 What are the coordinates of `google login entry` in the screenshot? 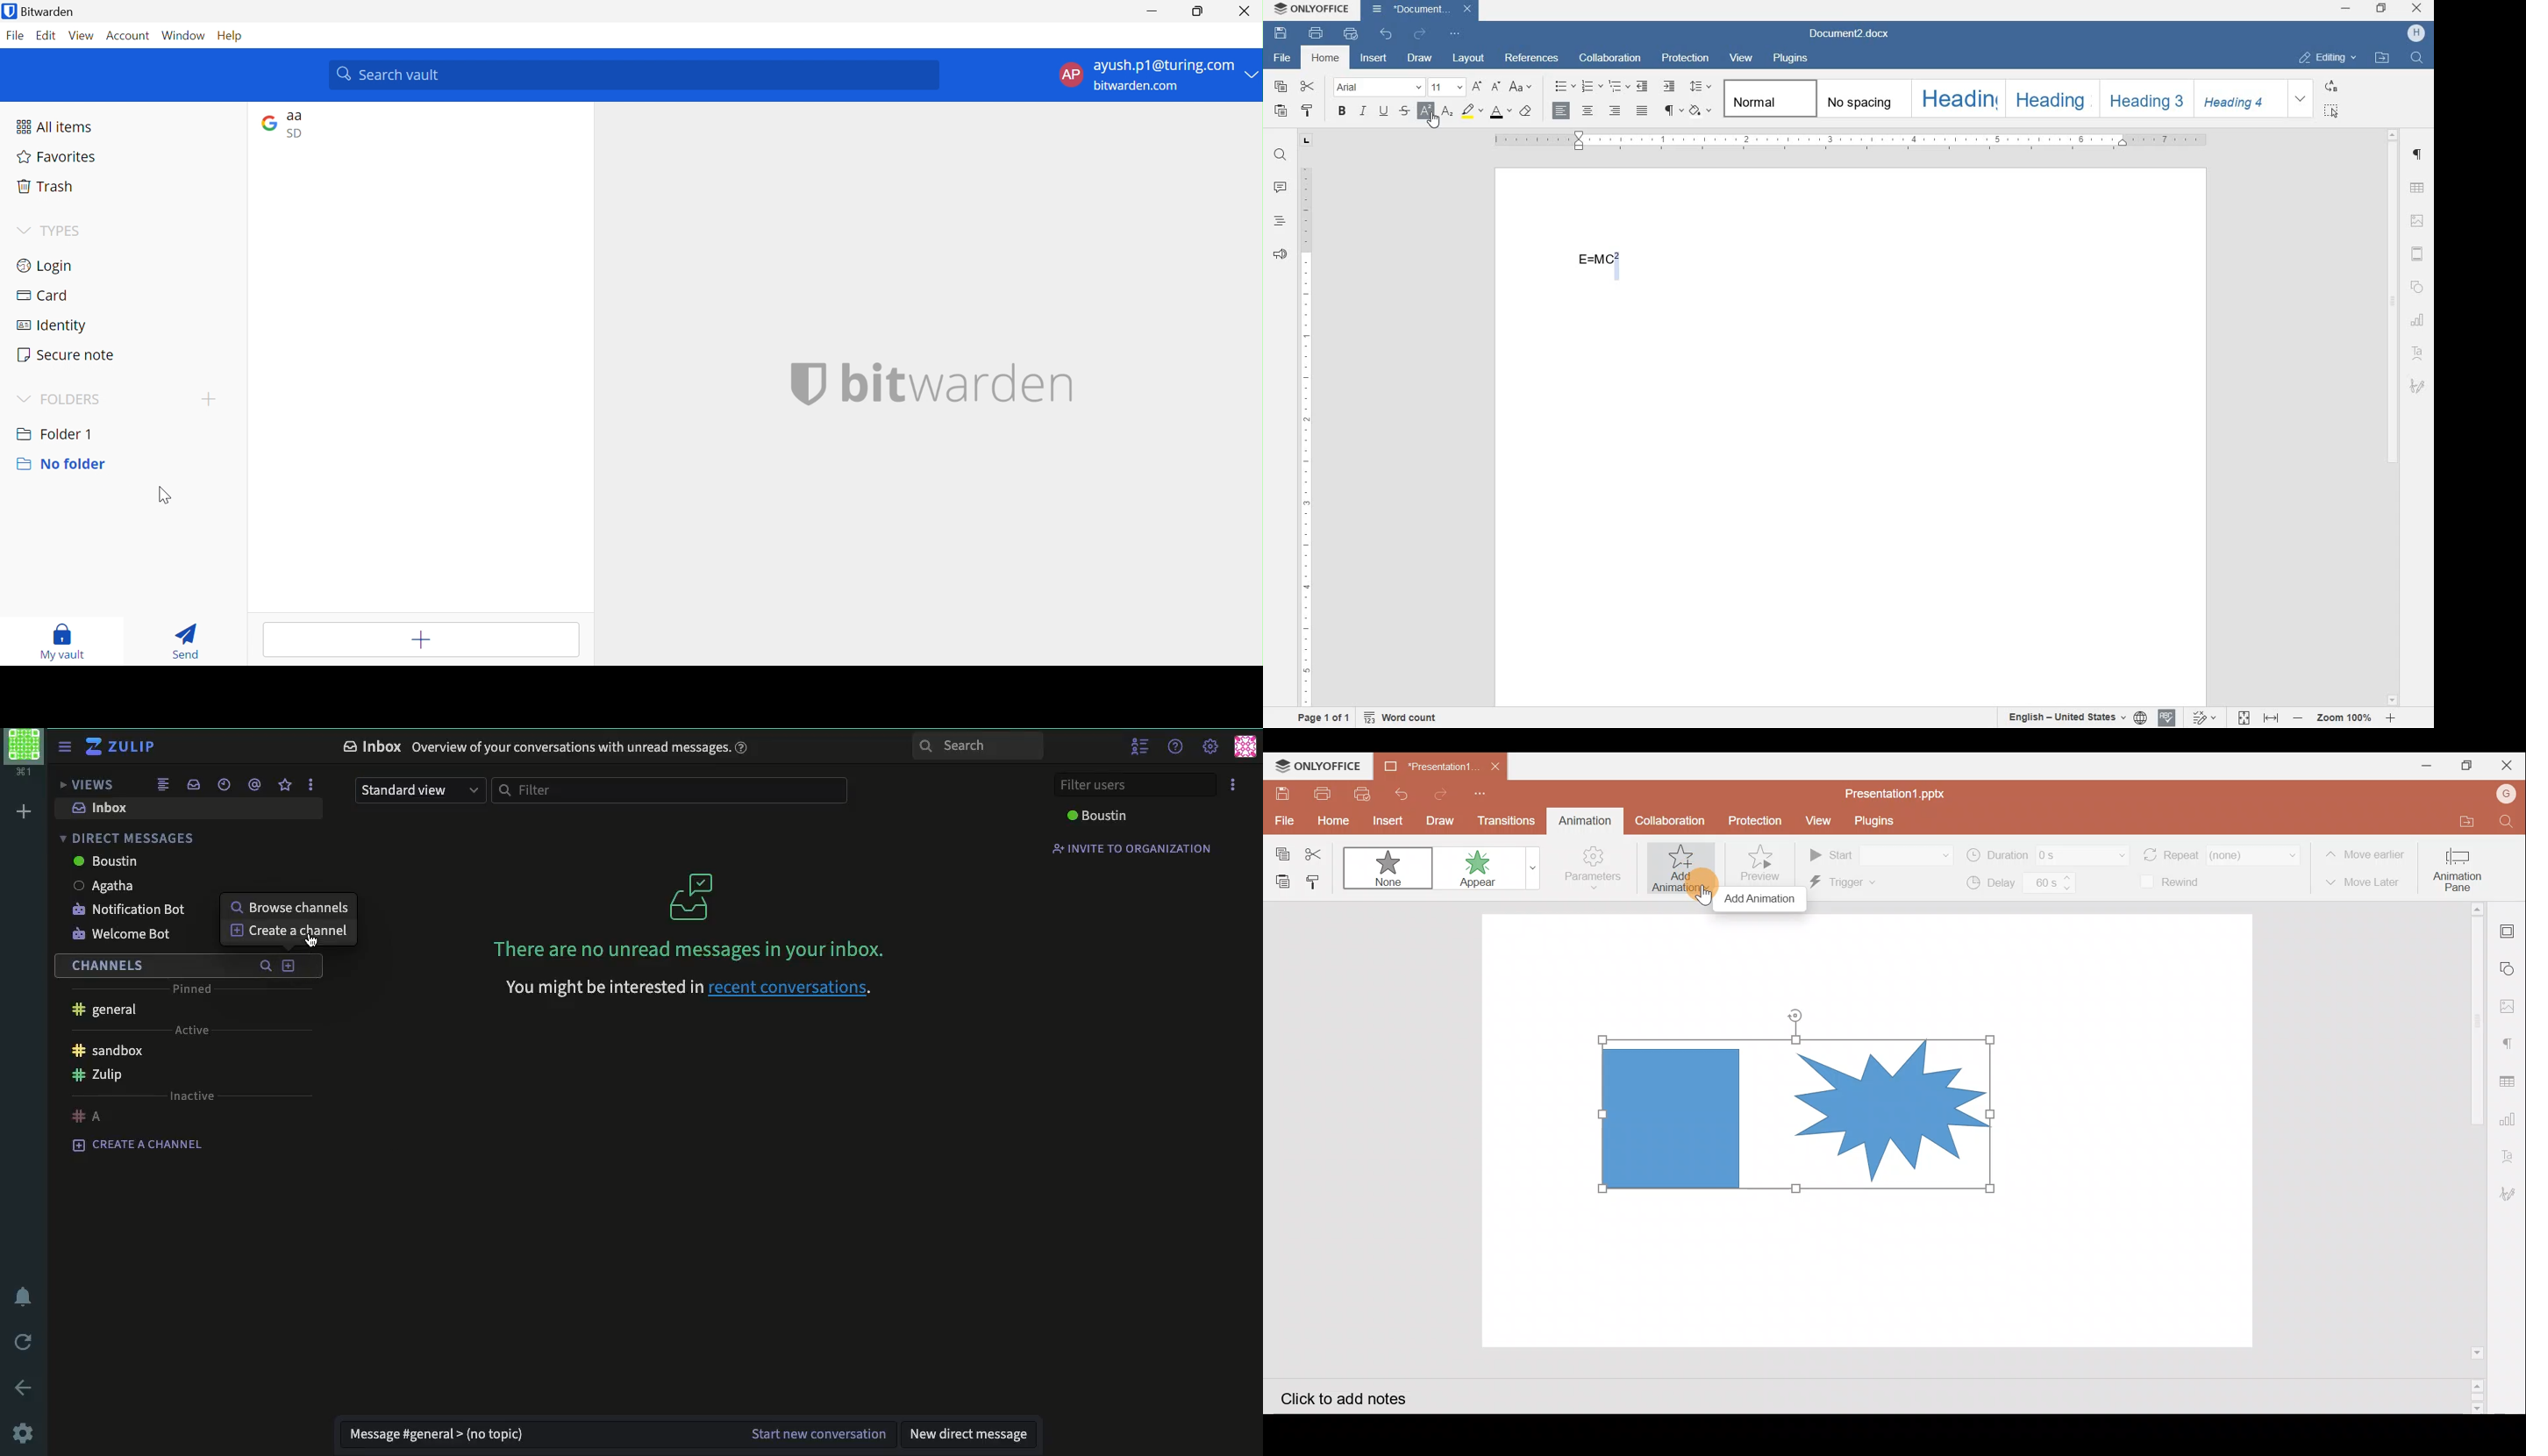 It's located at (404, 122).